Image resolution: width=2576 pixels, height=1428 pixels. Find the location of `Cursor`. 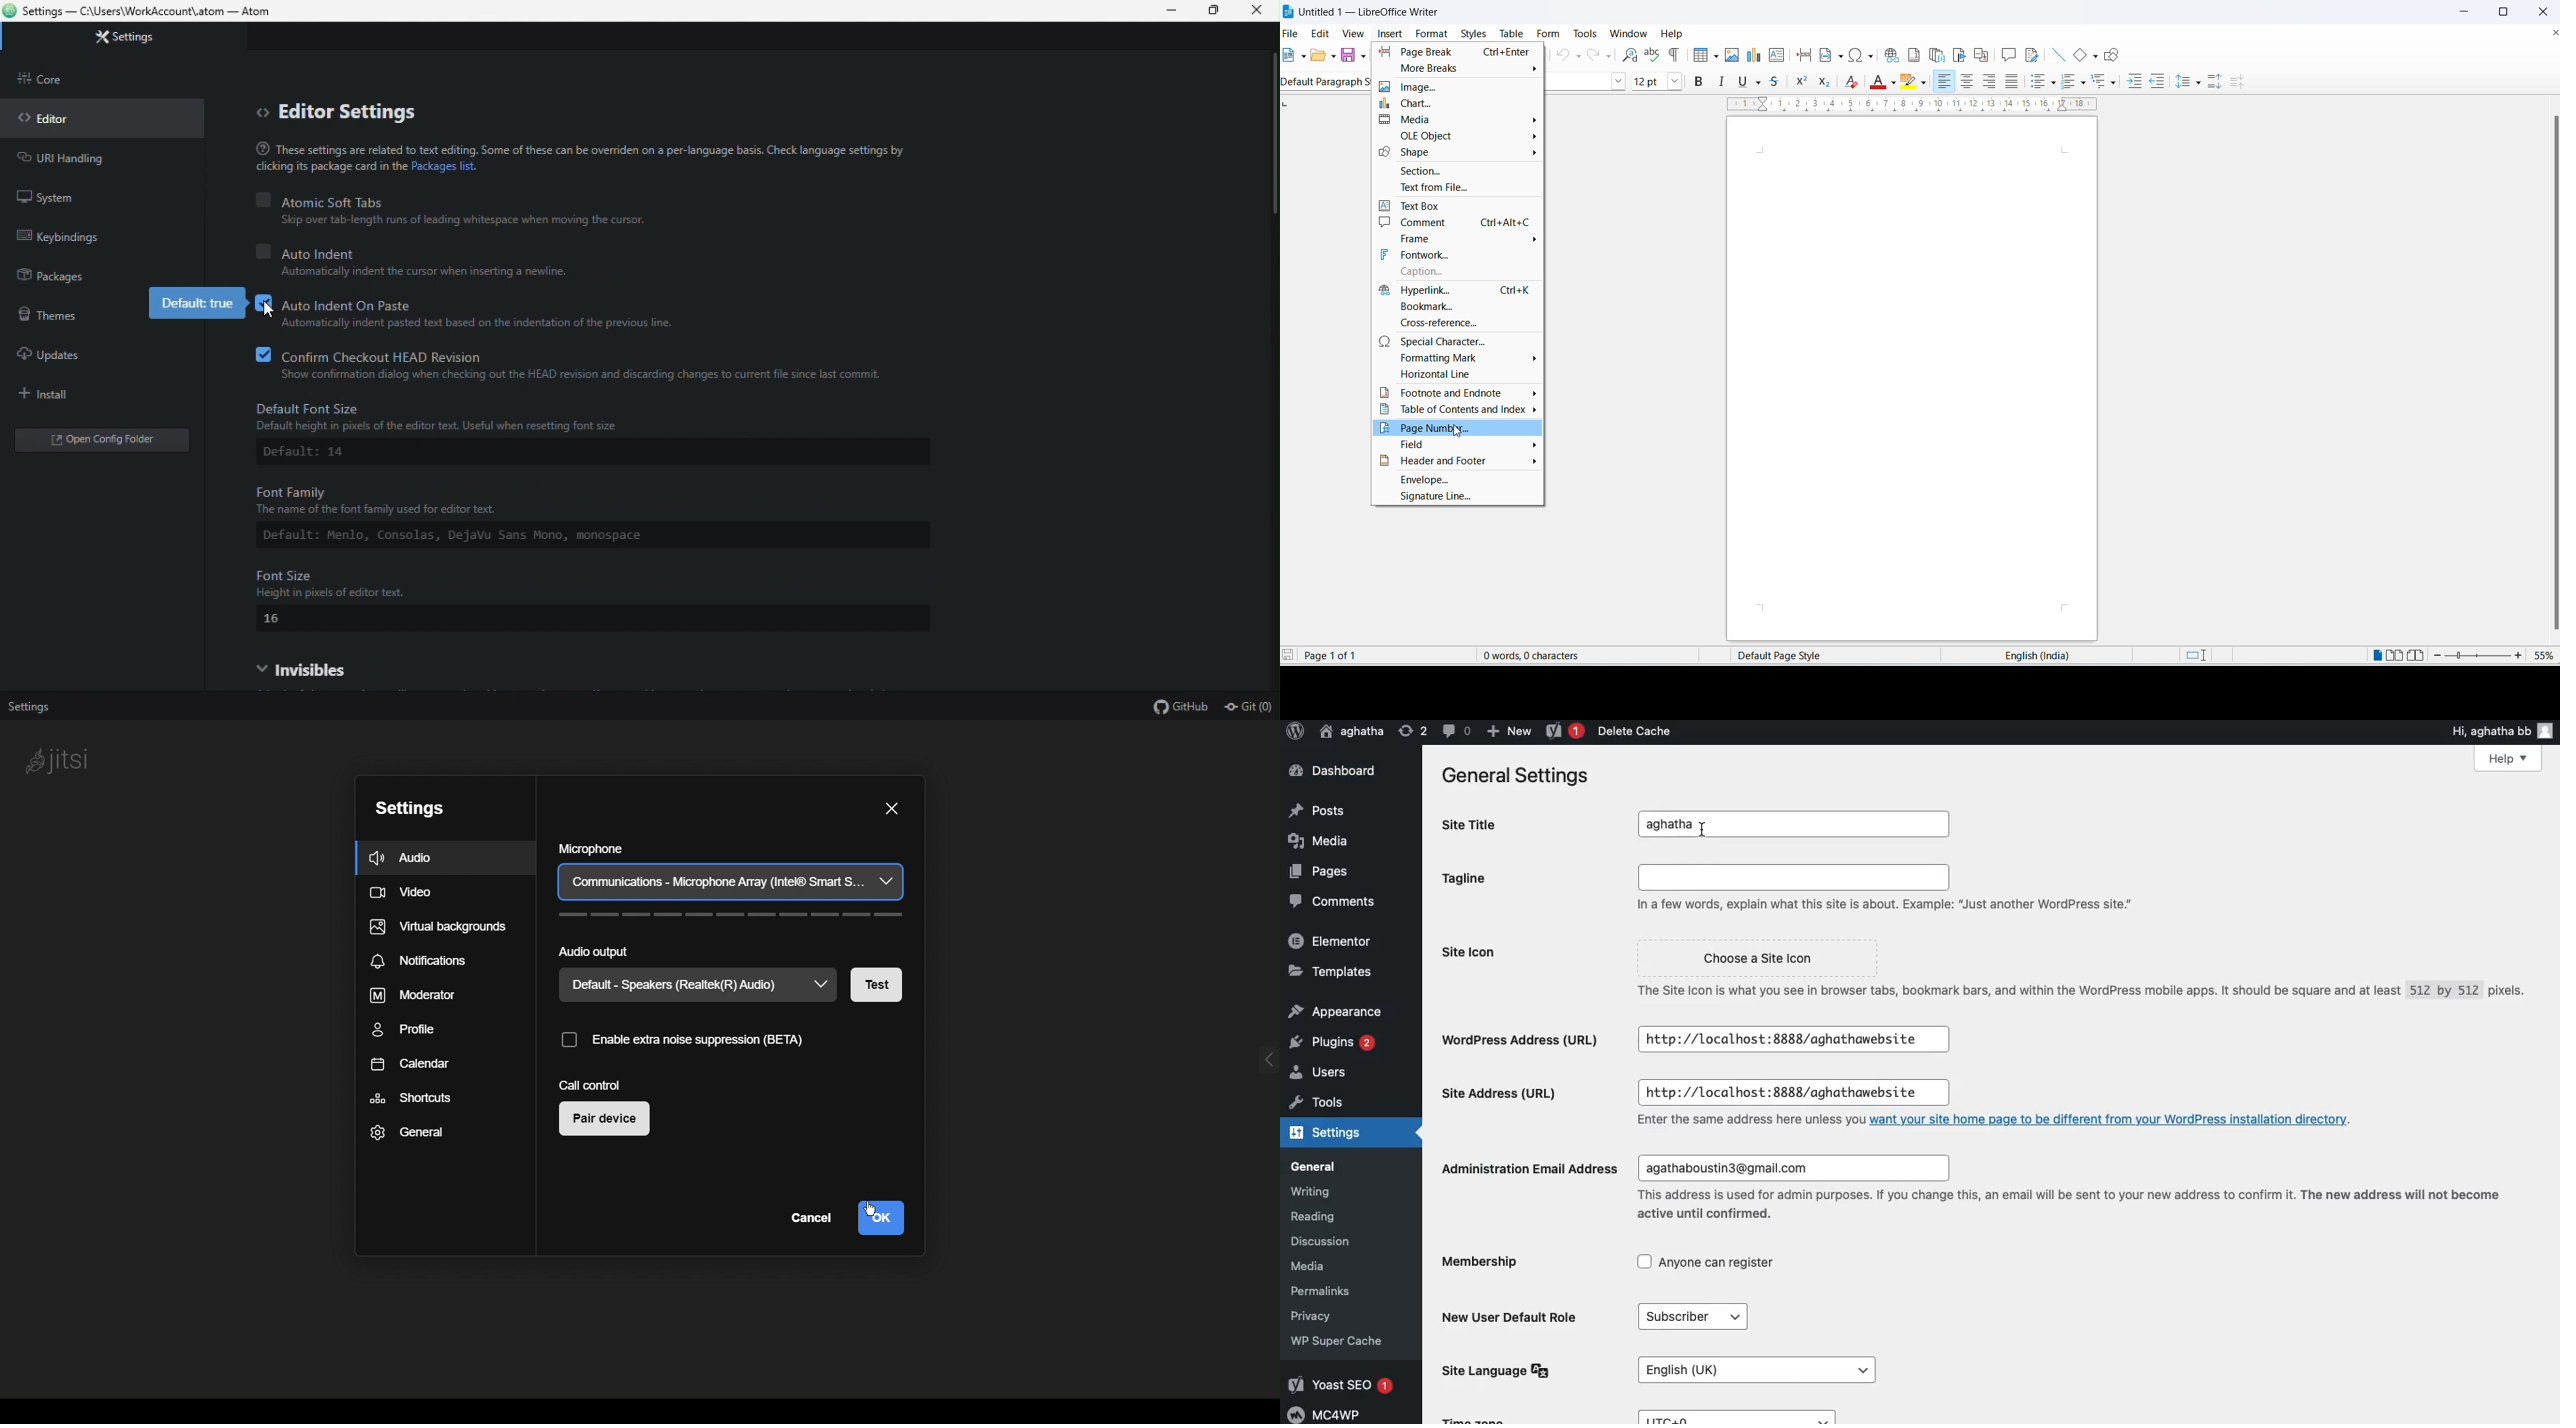

Cursor is located at coordinates (869, 1210).